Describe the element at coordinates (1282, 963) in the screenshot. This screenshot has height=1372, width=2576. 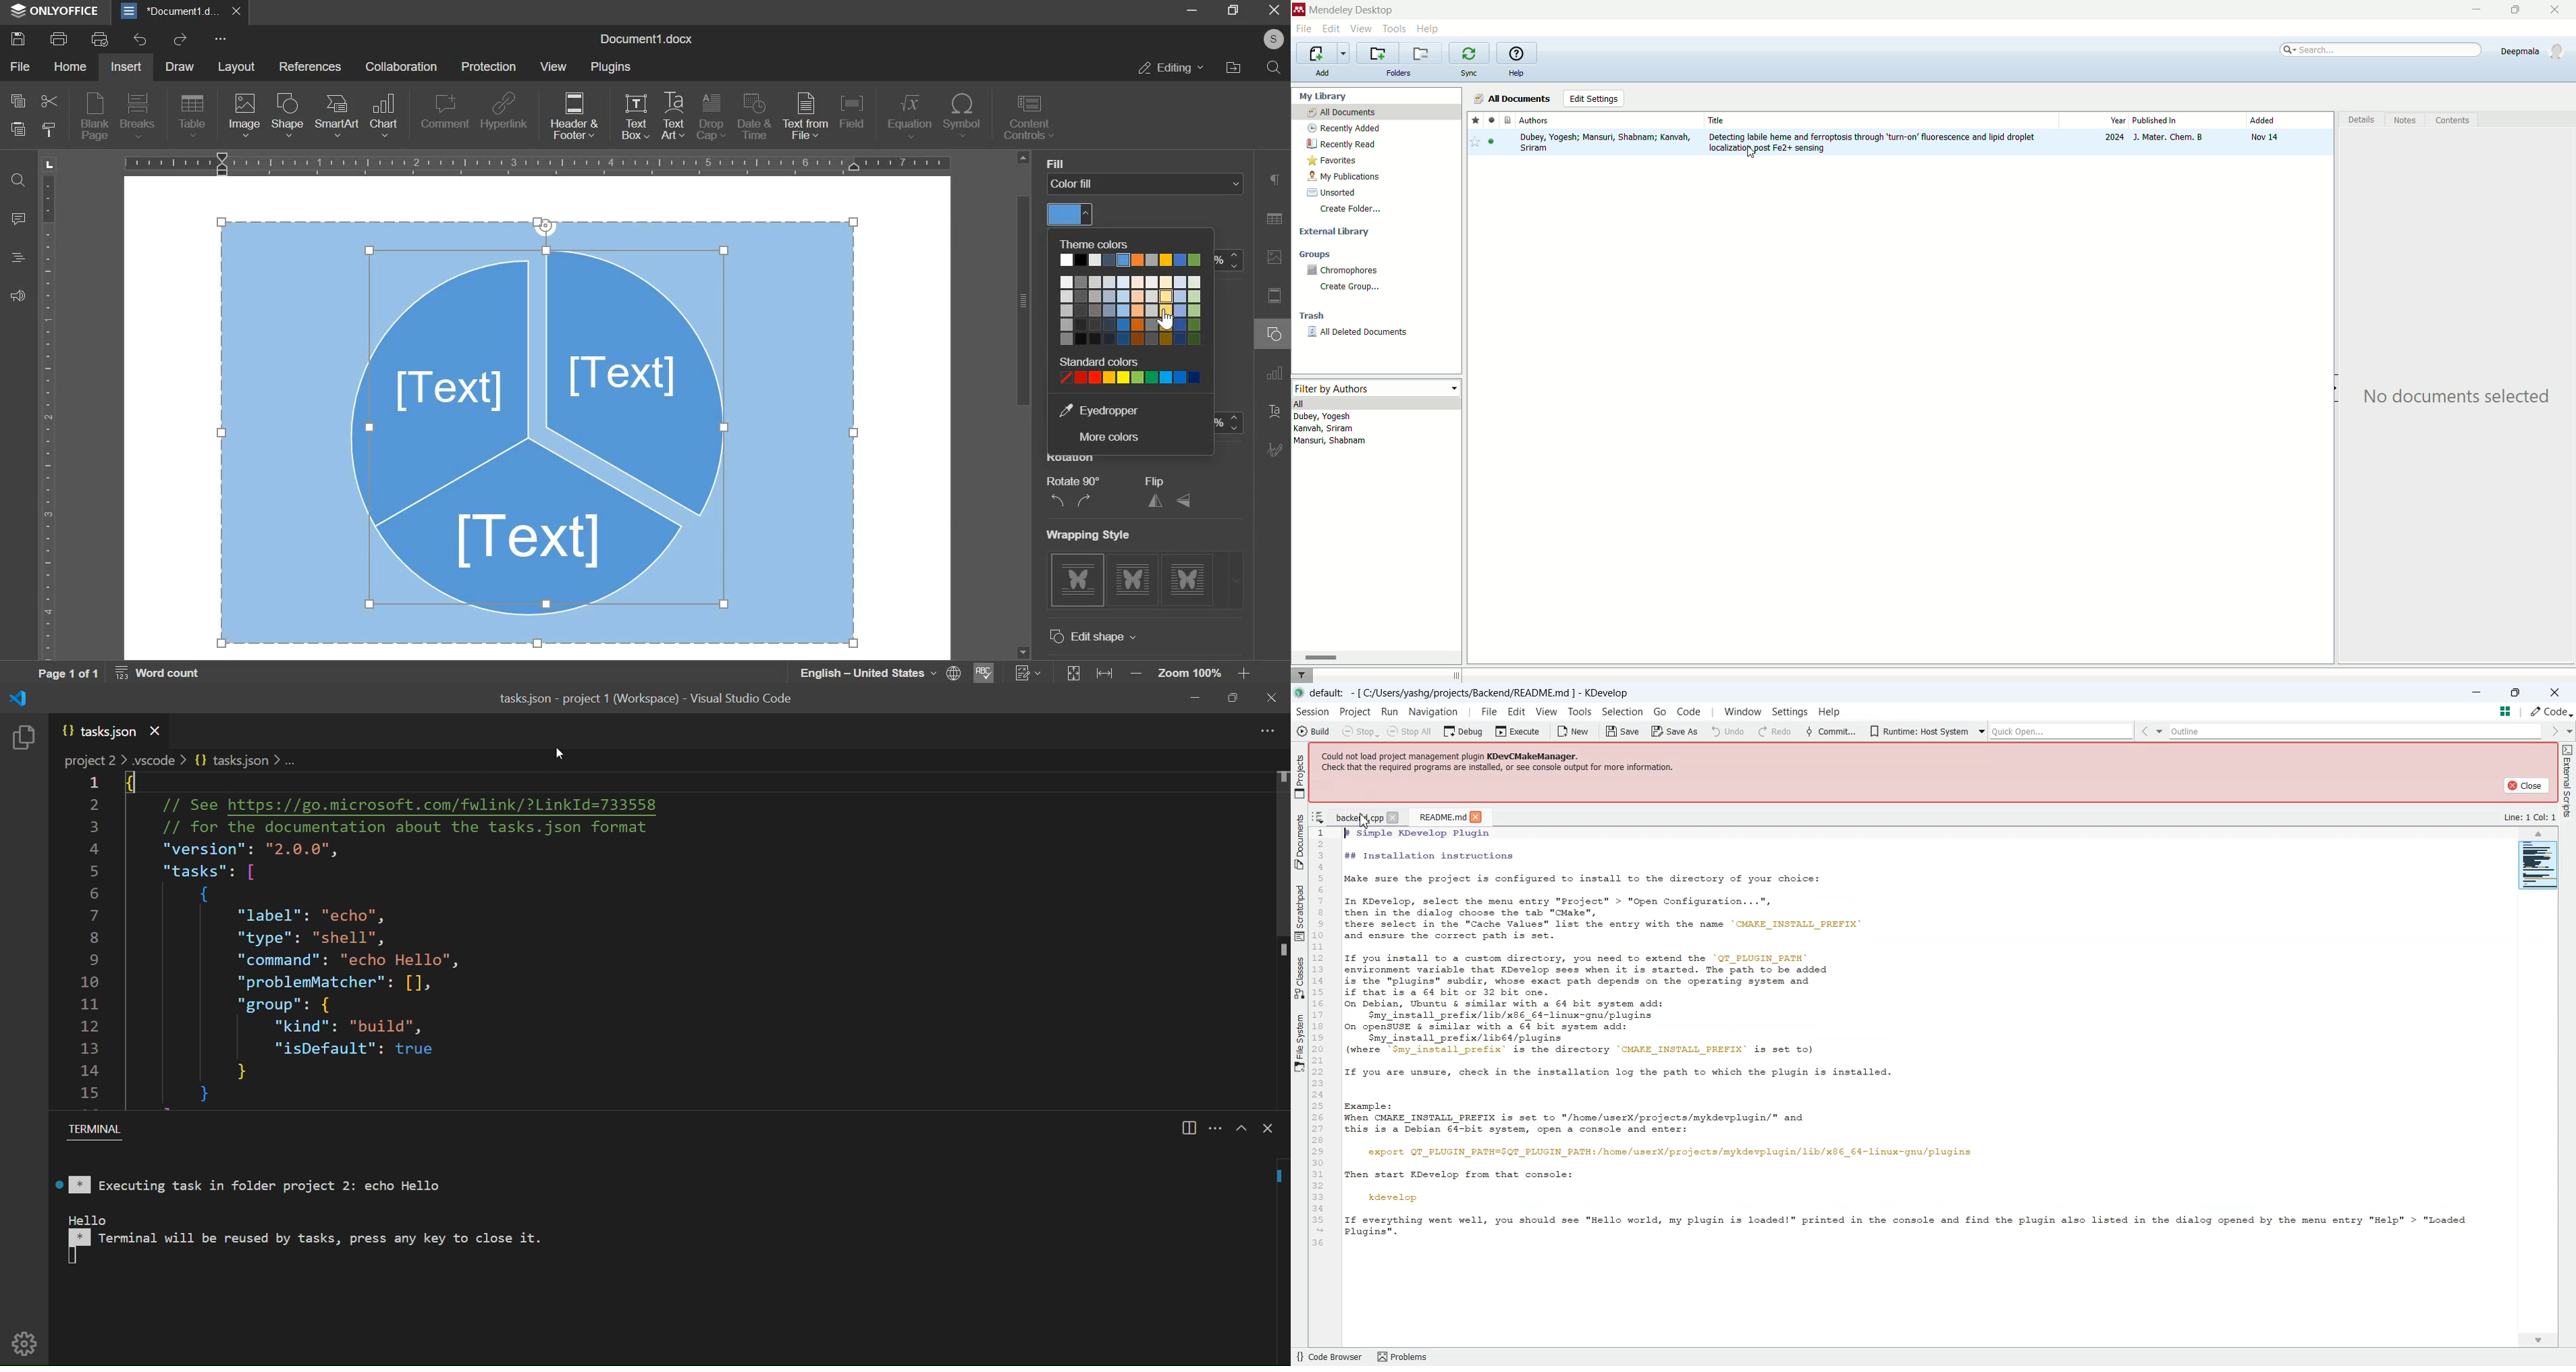
I see `scroll bar` at that location.